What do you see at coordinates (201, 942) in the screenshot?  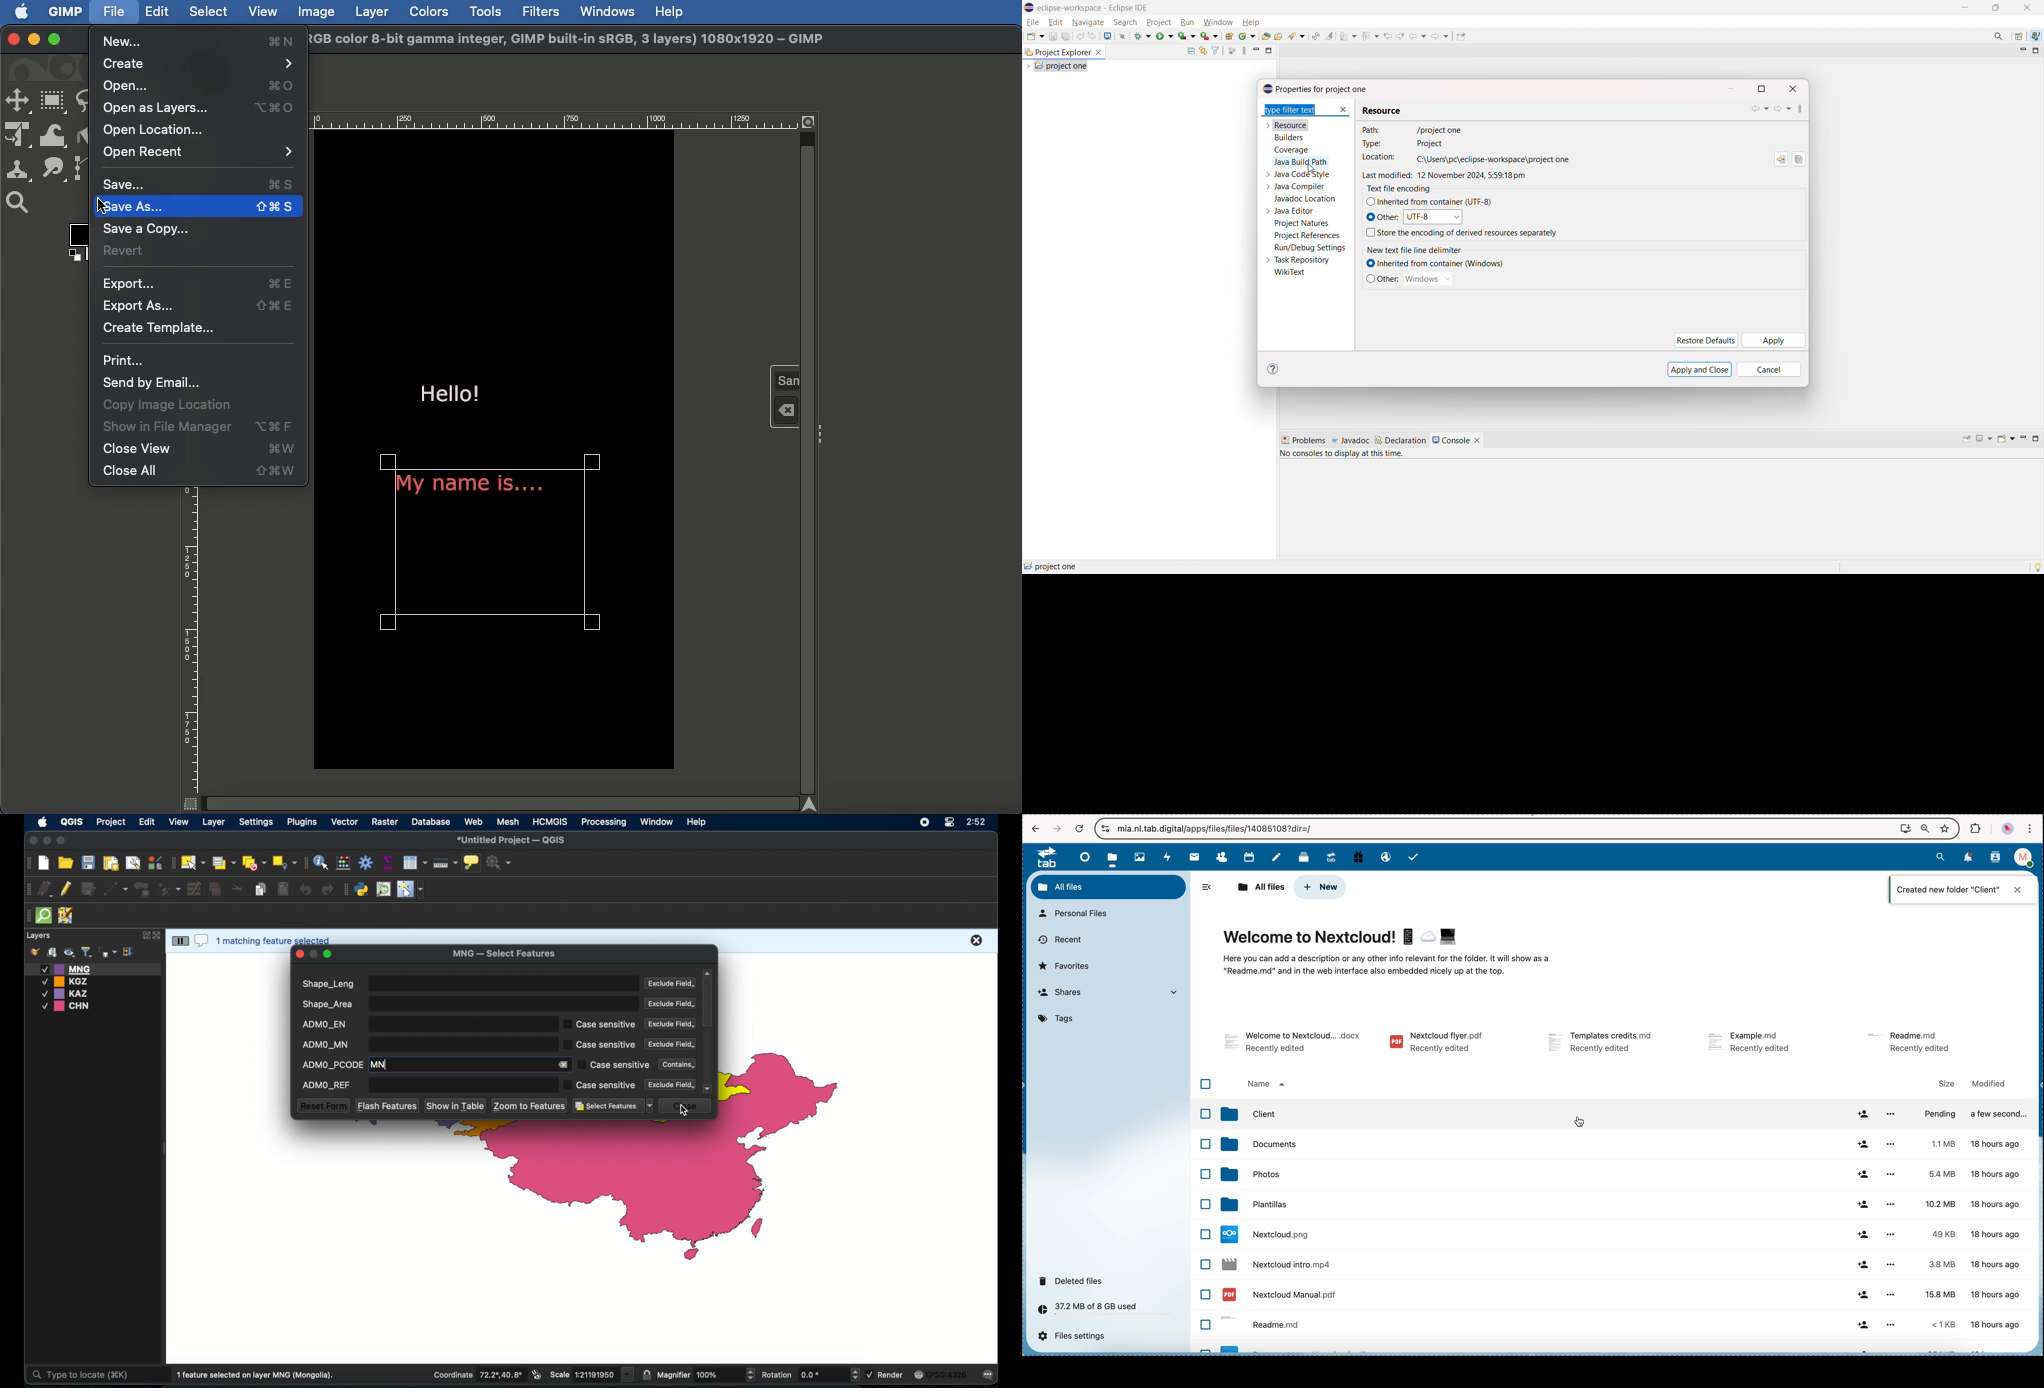 I see `comments` at bounding box center [201, 942].